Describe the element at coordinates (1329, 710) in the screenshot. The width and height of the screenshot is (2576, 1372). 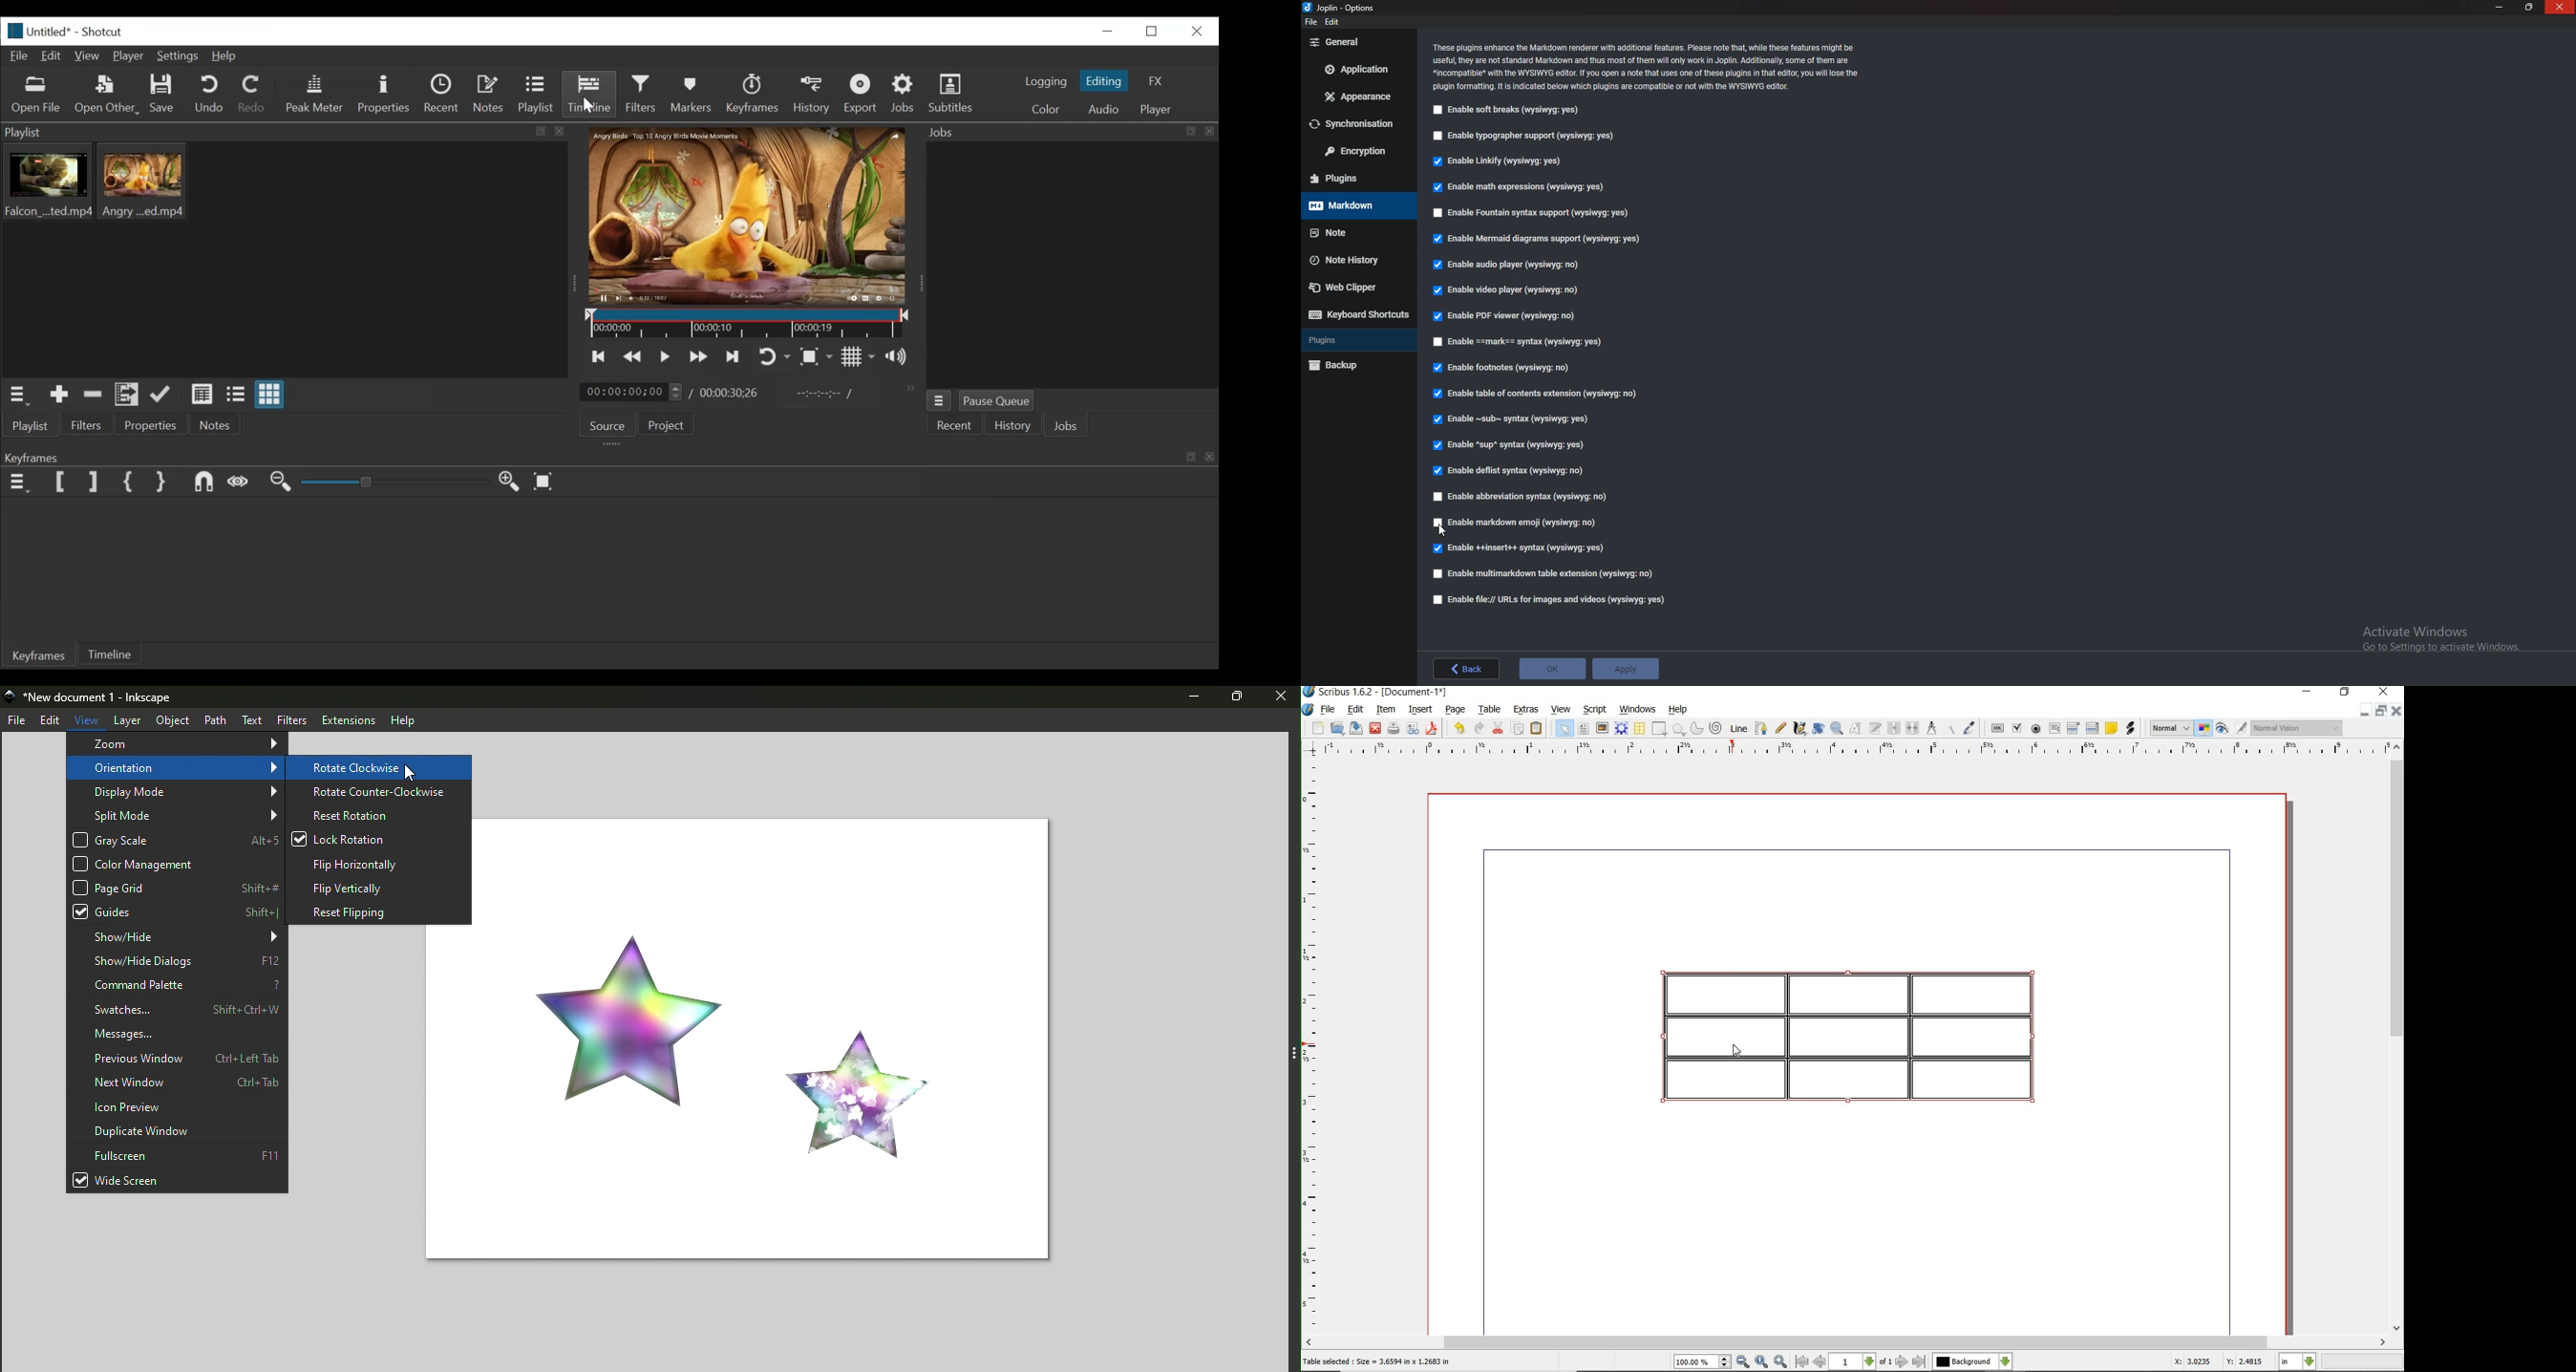
I see `file` at that location.